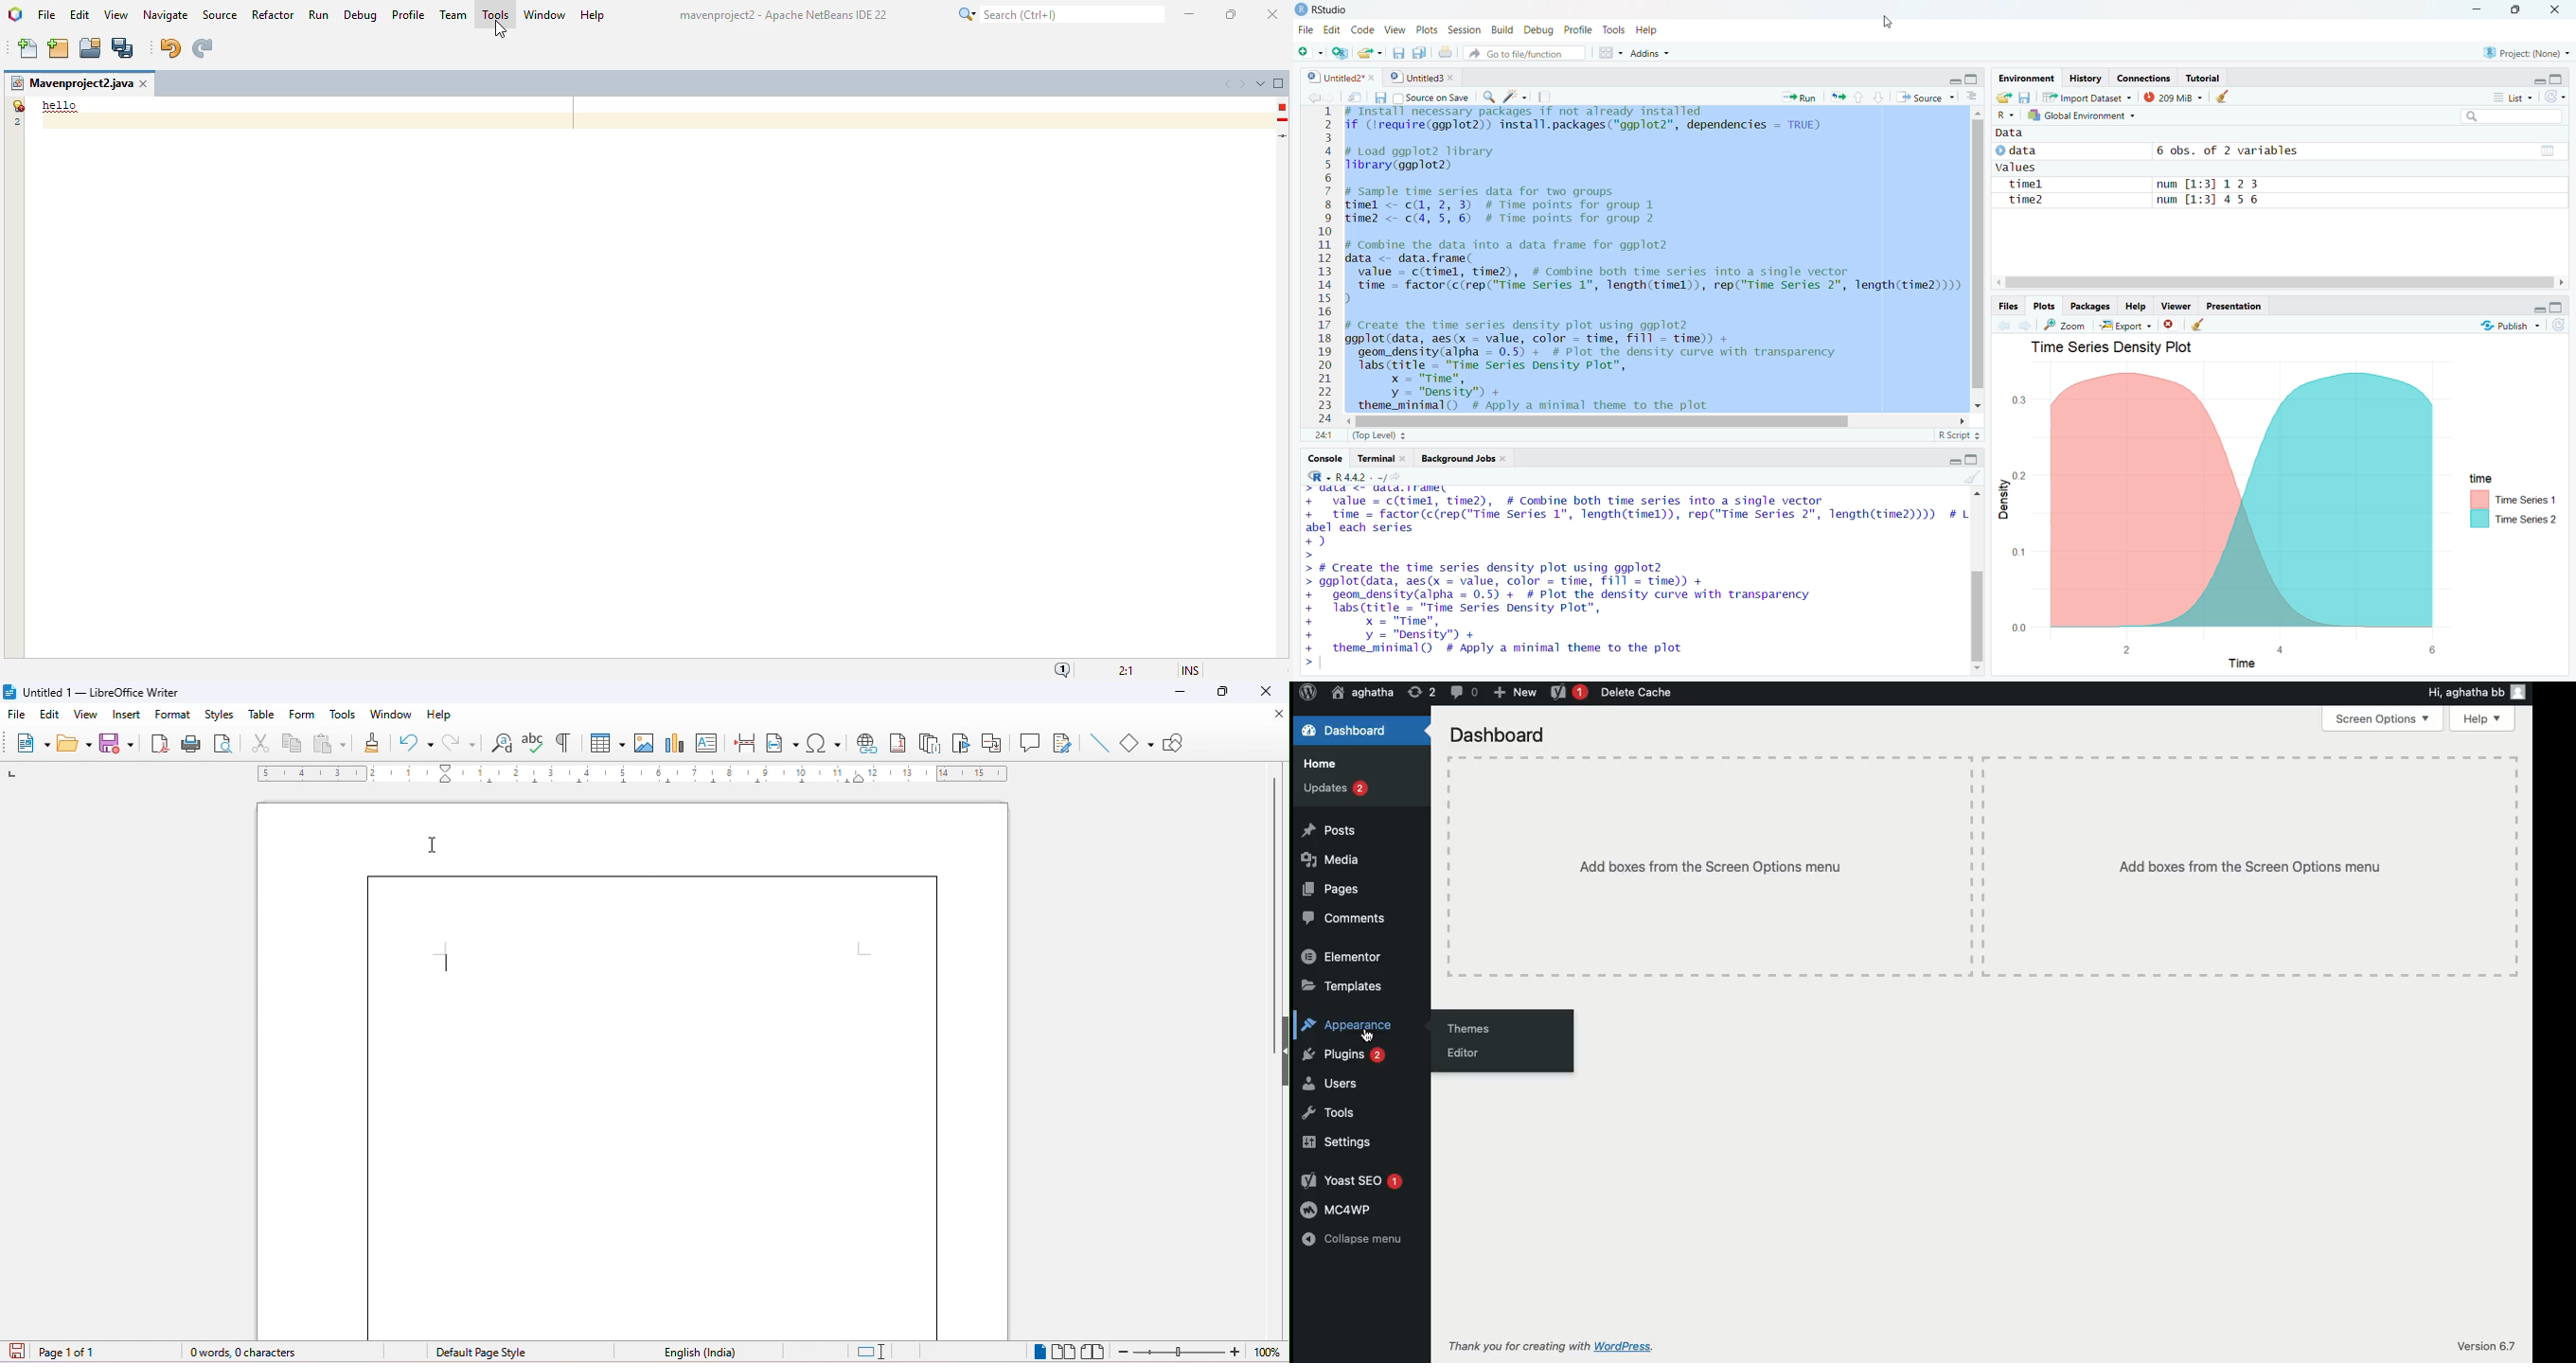 This screenshot has width=2576, height=1372. What do you see at coordinates (2221, 96) in the screenshot?
I see `clean` at bounding box center [2221, 96].